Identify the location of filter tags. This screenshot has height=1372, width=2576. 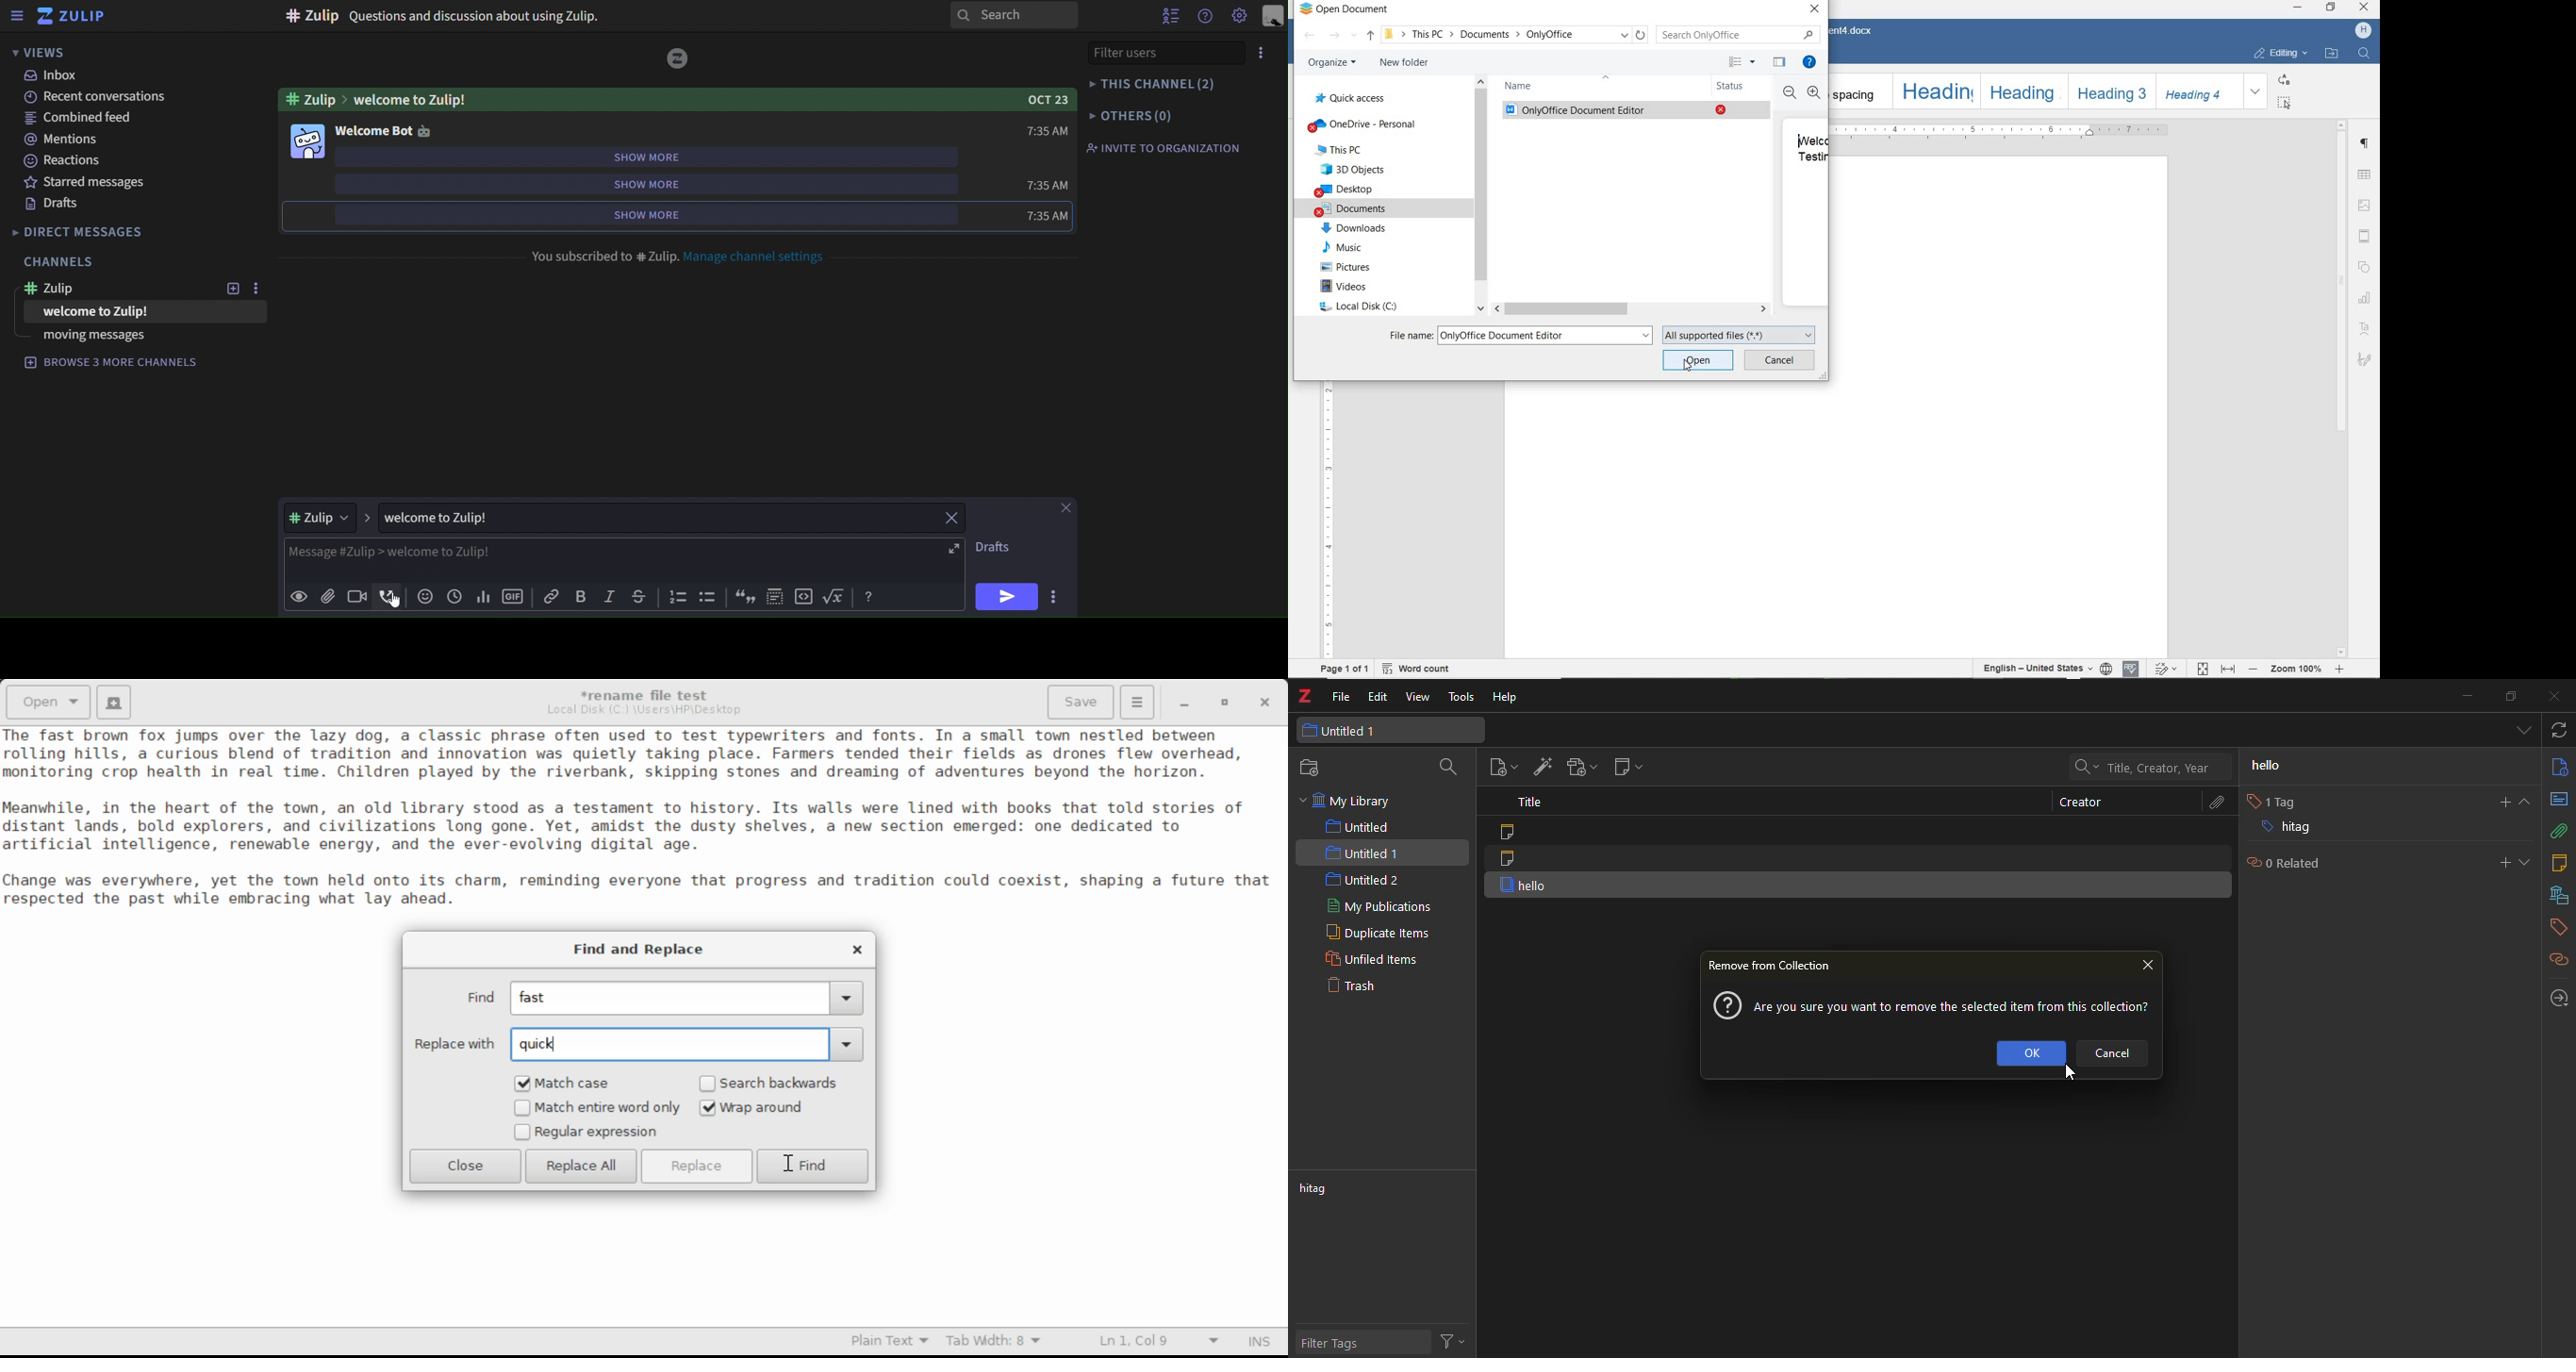
(1334, 1345).